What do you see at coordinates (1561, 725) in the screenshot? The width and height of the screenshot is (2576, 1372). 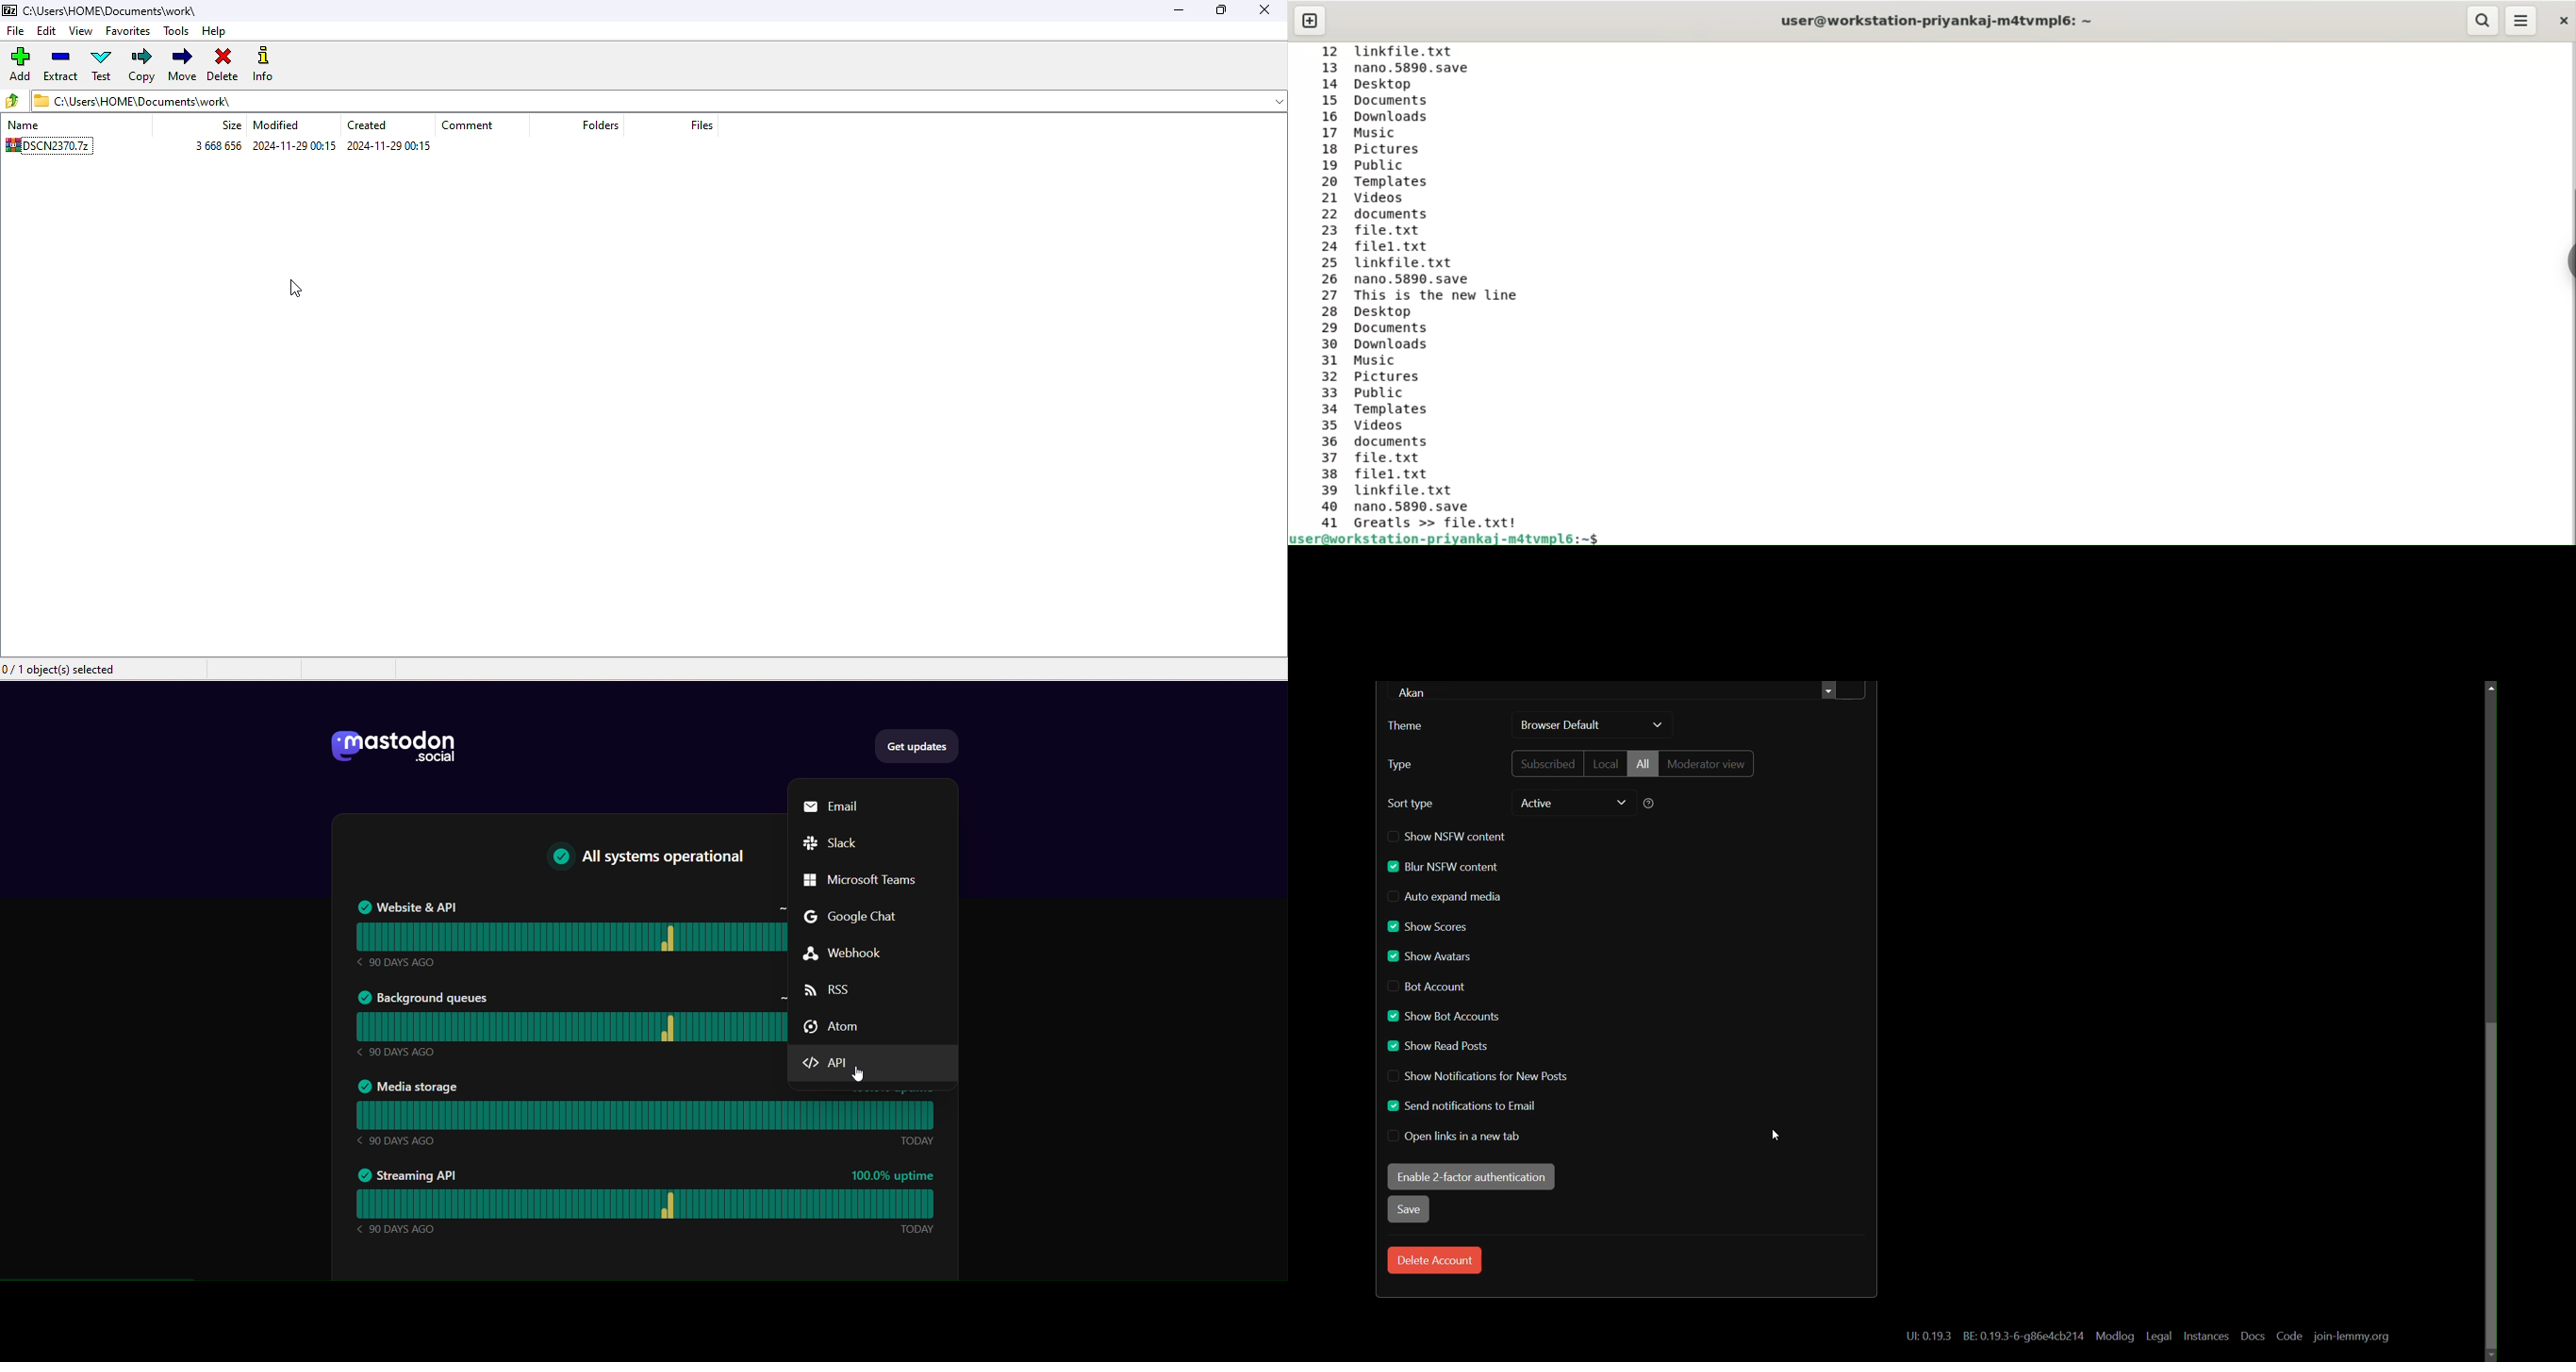 I see `browser default` at bounding box center [1561, 725].